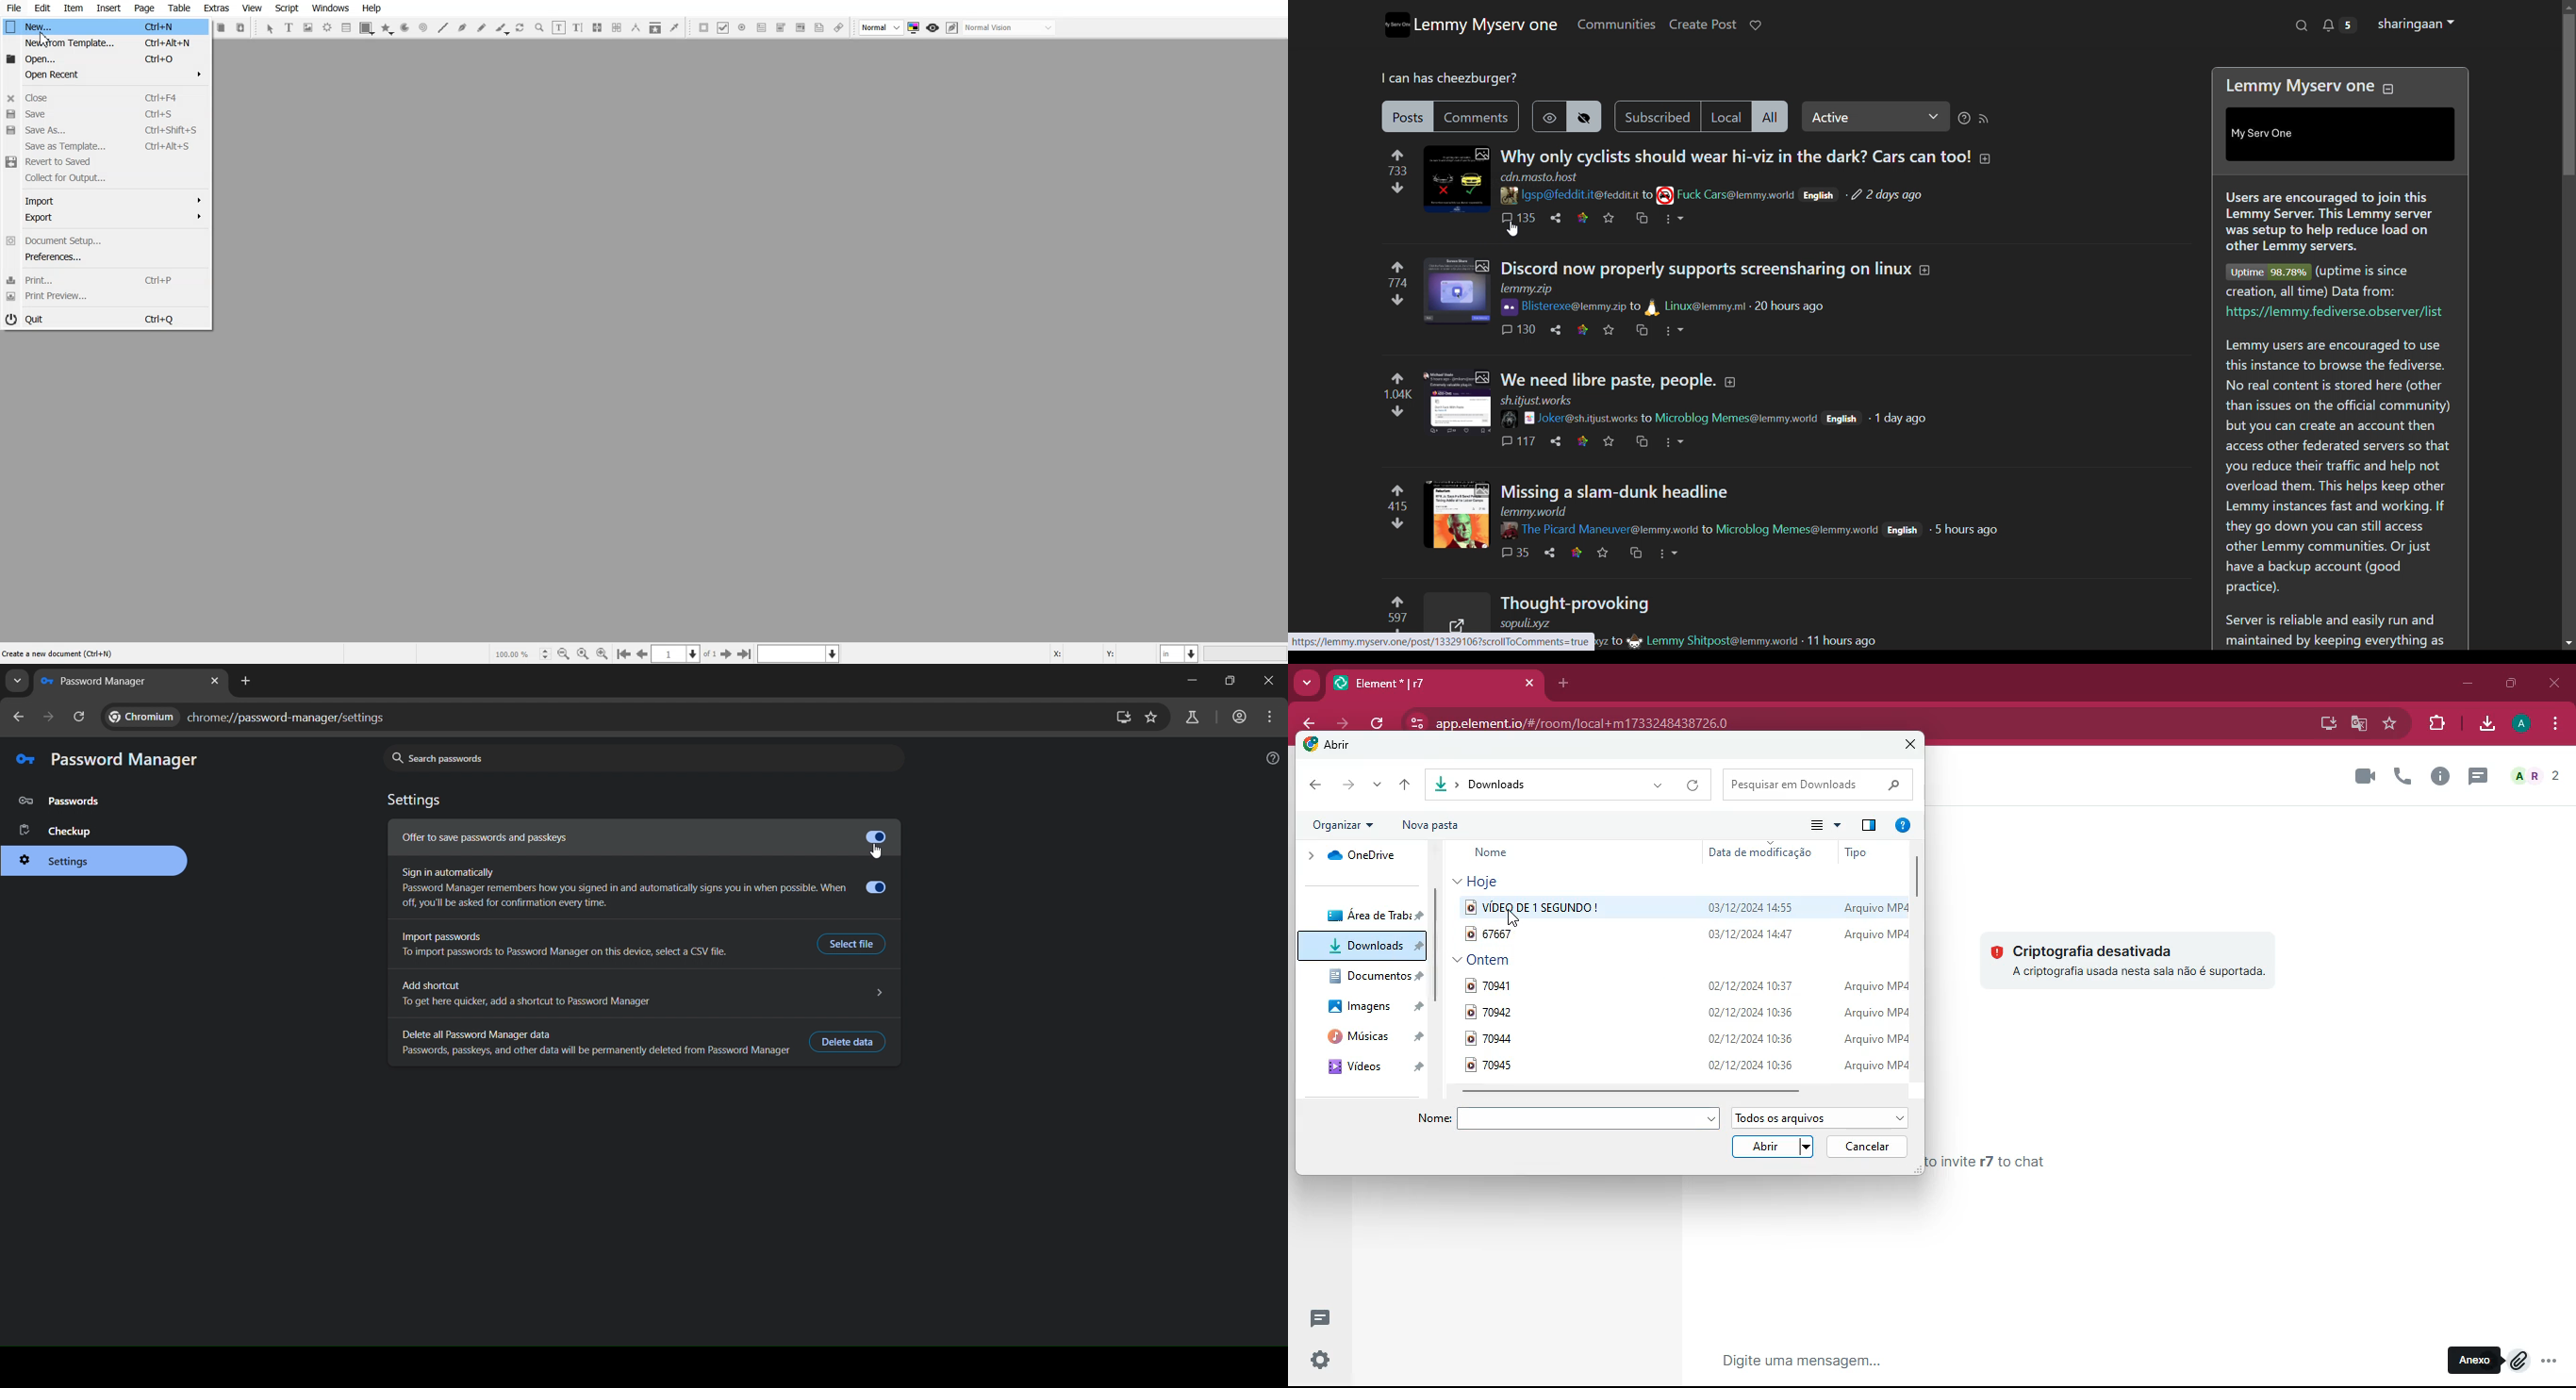 The width and height of the screenshot is (2576, 1400). I want to click on Page, so click(144, 9).